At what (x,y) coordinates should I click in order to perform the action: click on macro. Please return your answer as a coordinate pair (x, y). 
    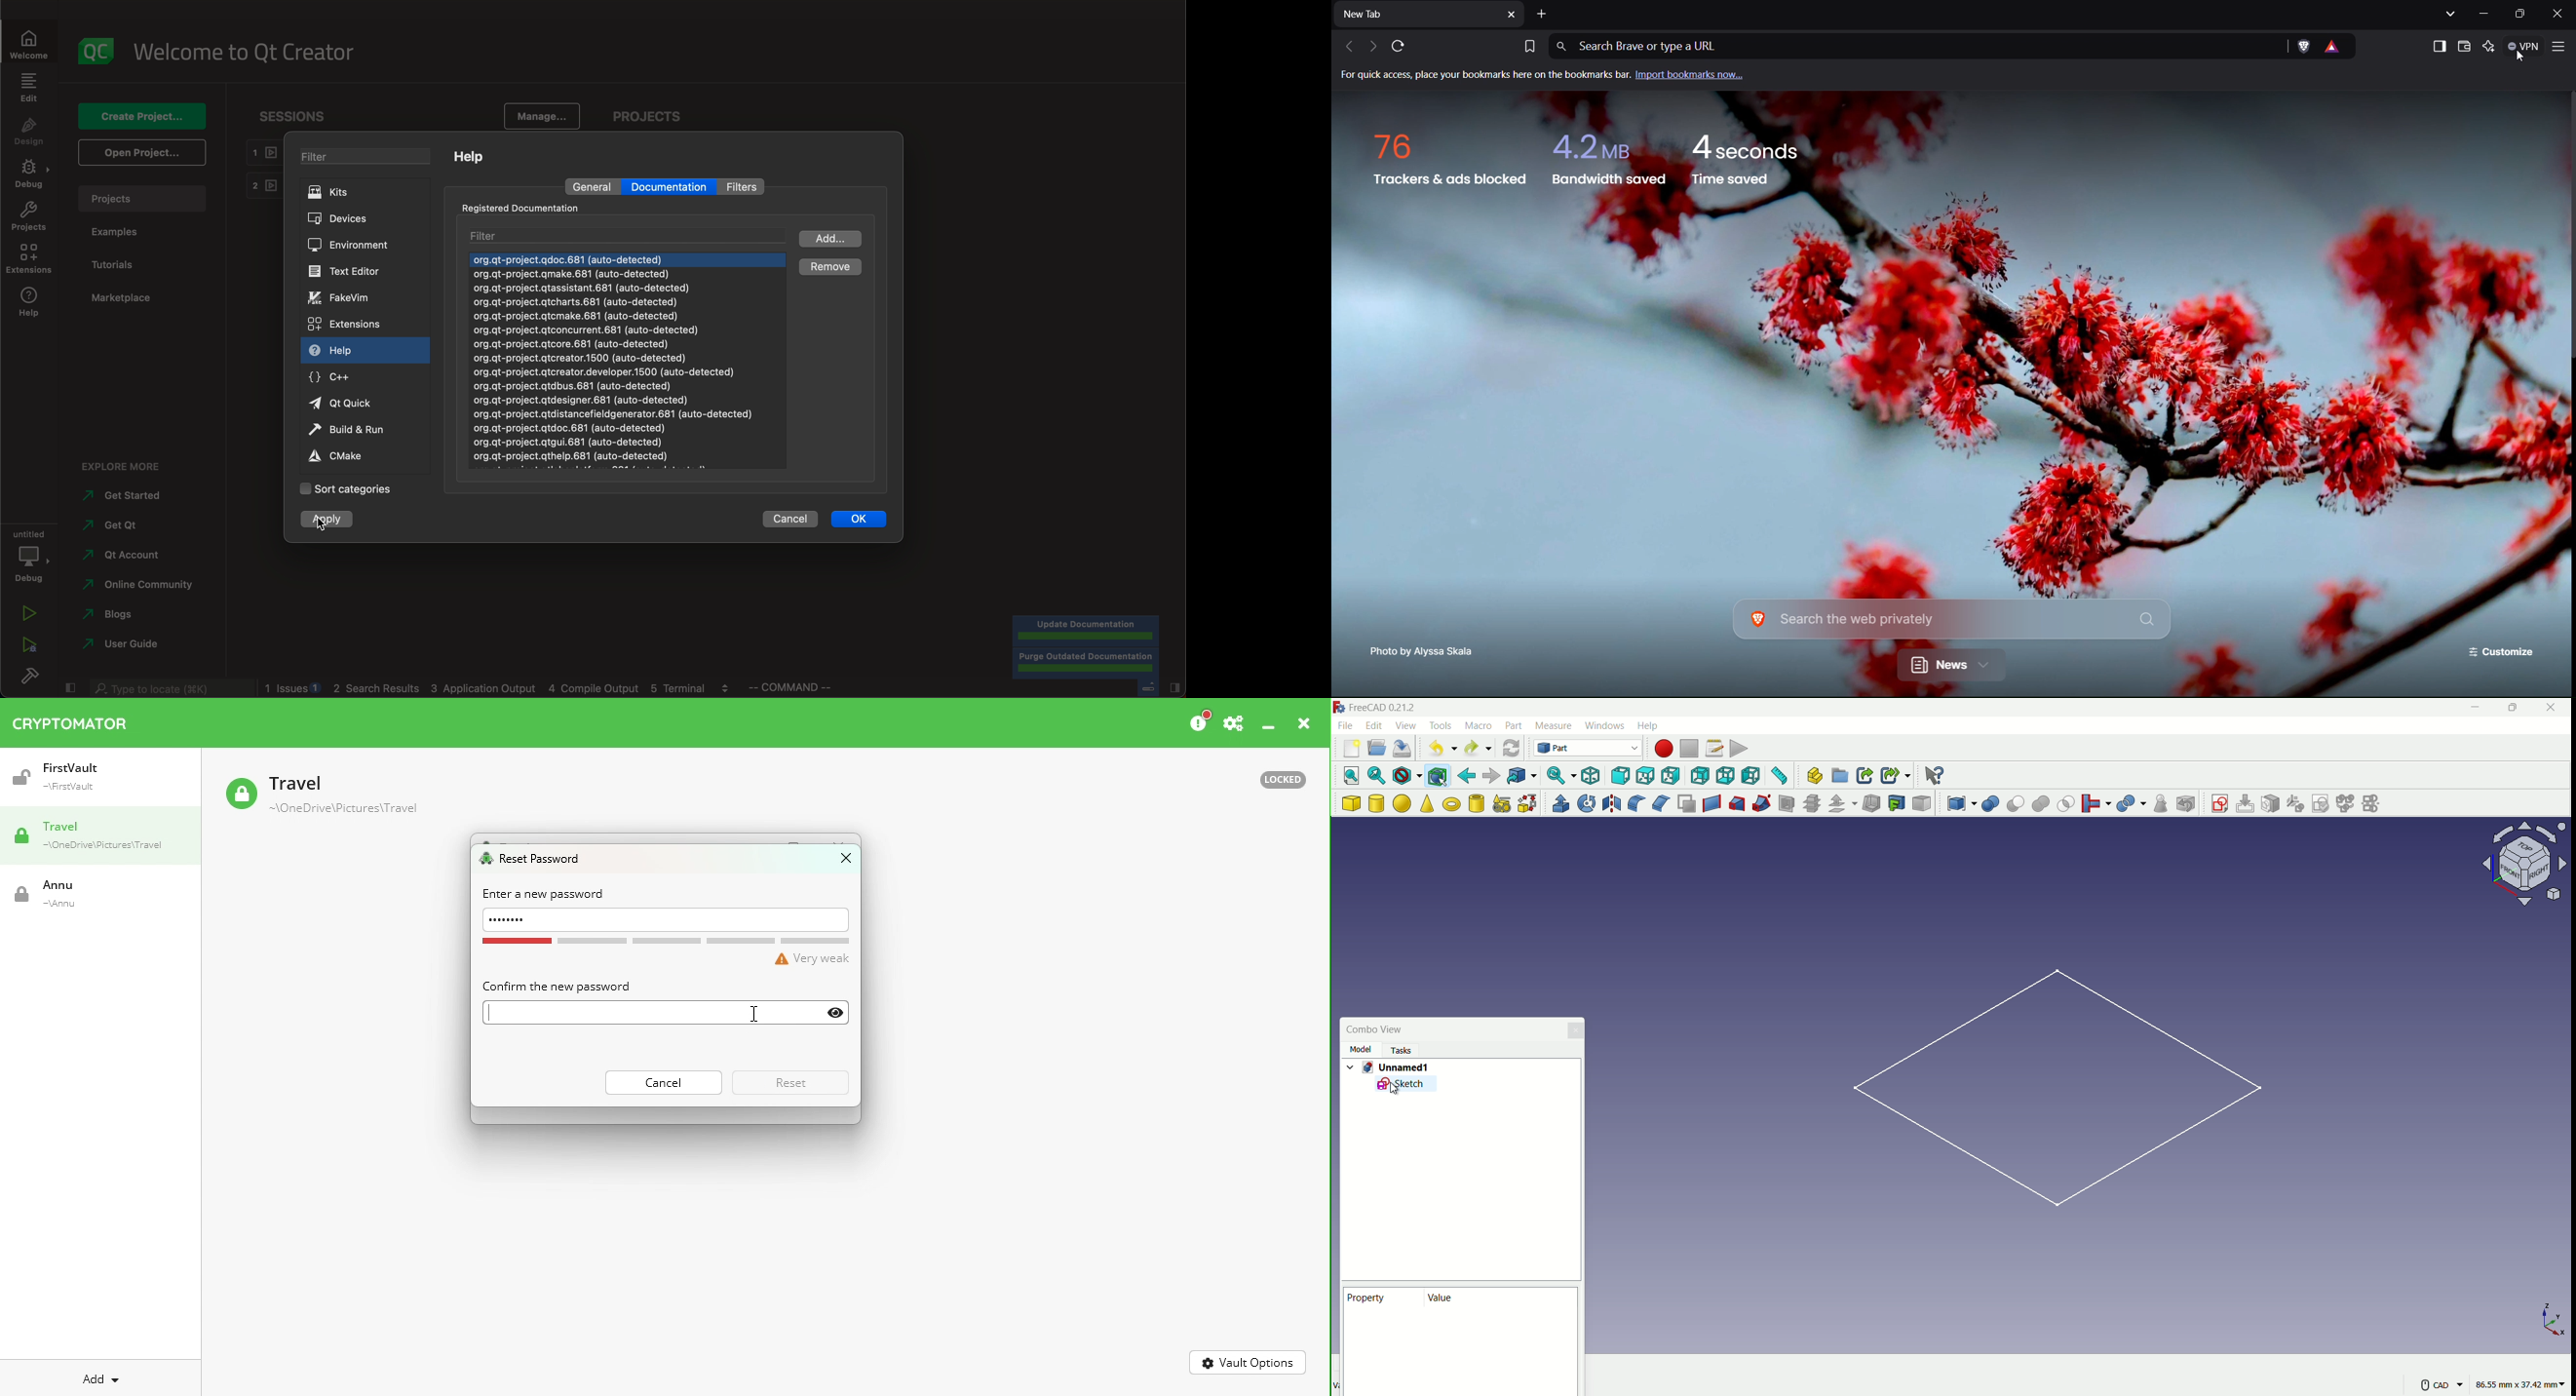
    Looking at the image, I should click on (1479, 726).